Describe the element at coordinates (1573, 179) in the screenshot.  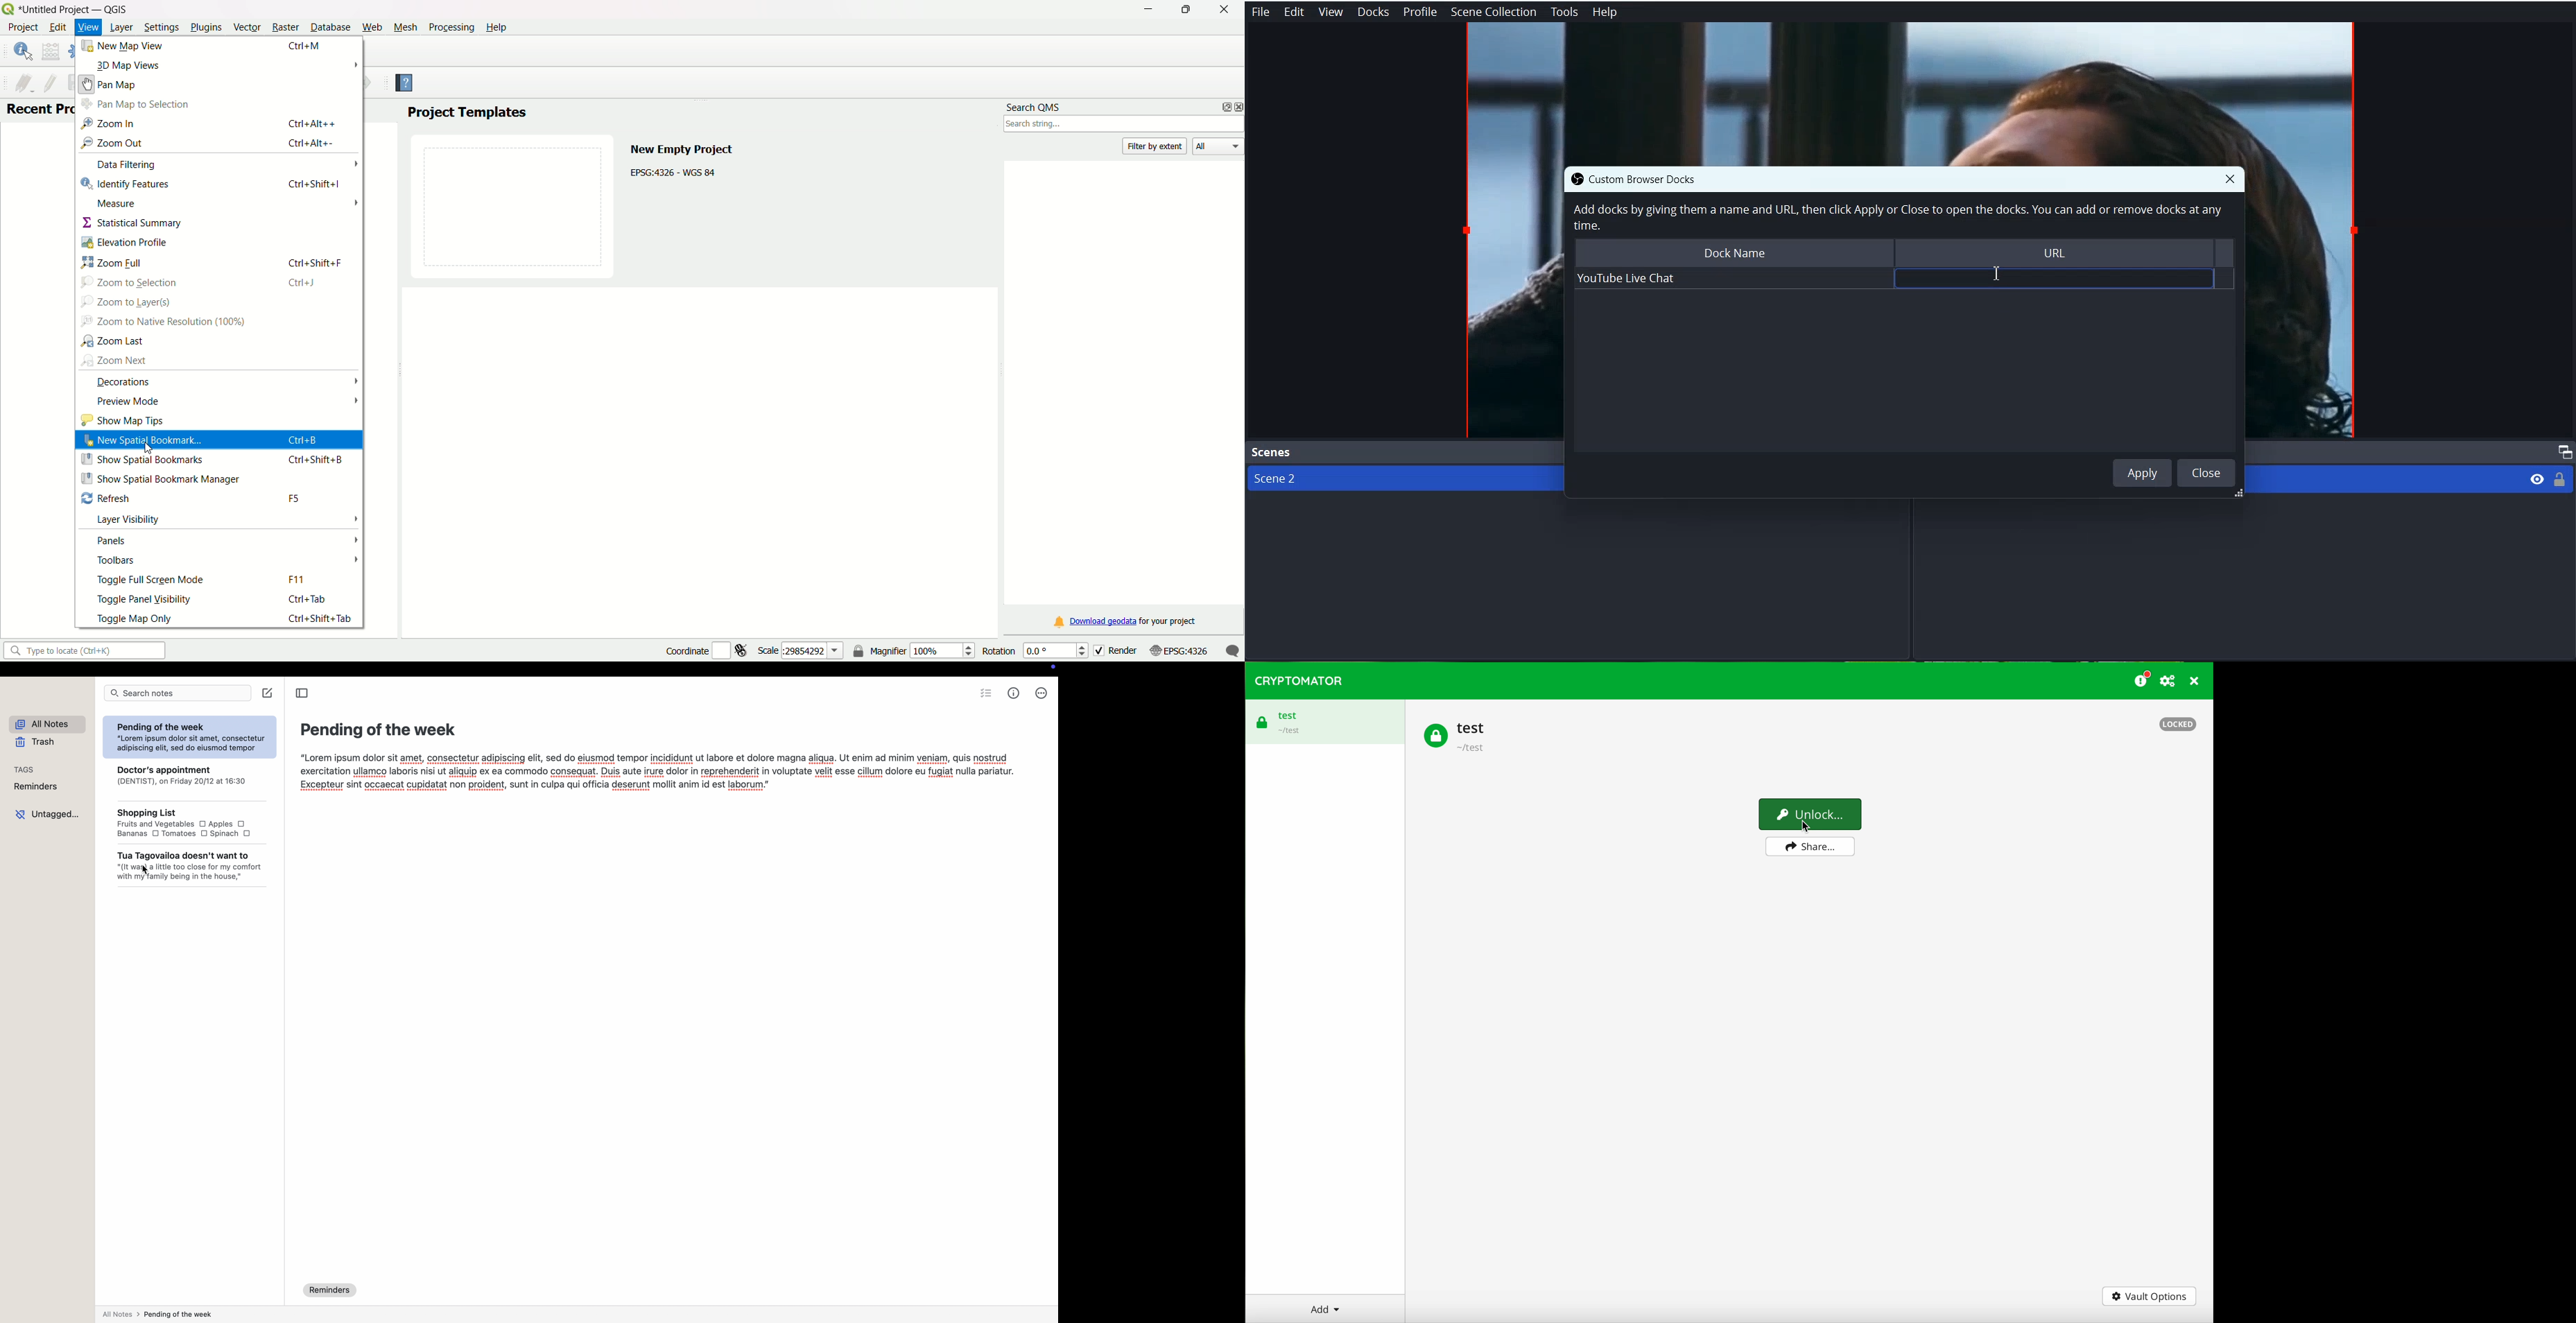
I see `OBS logo` at that location.